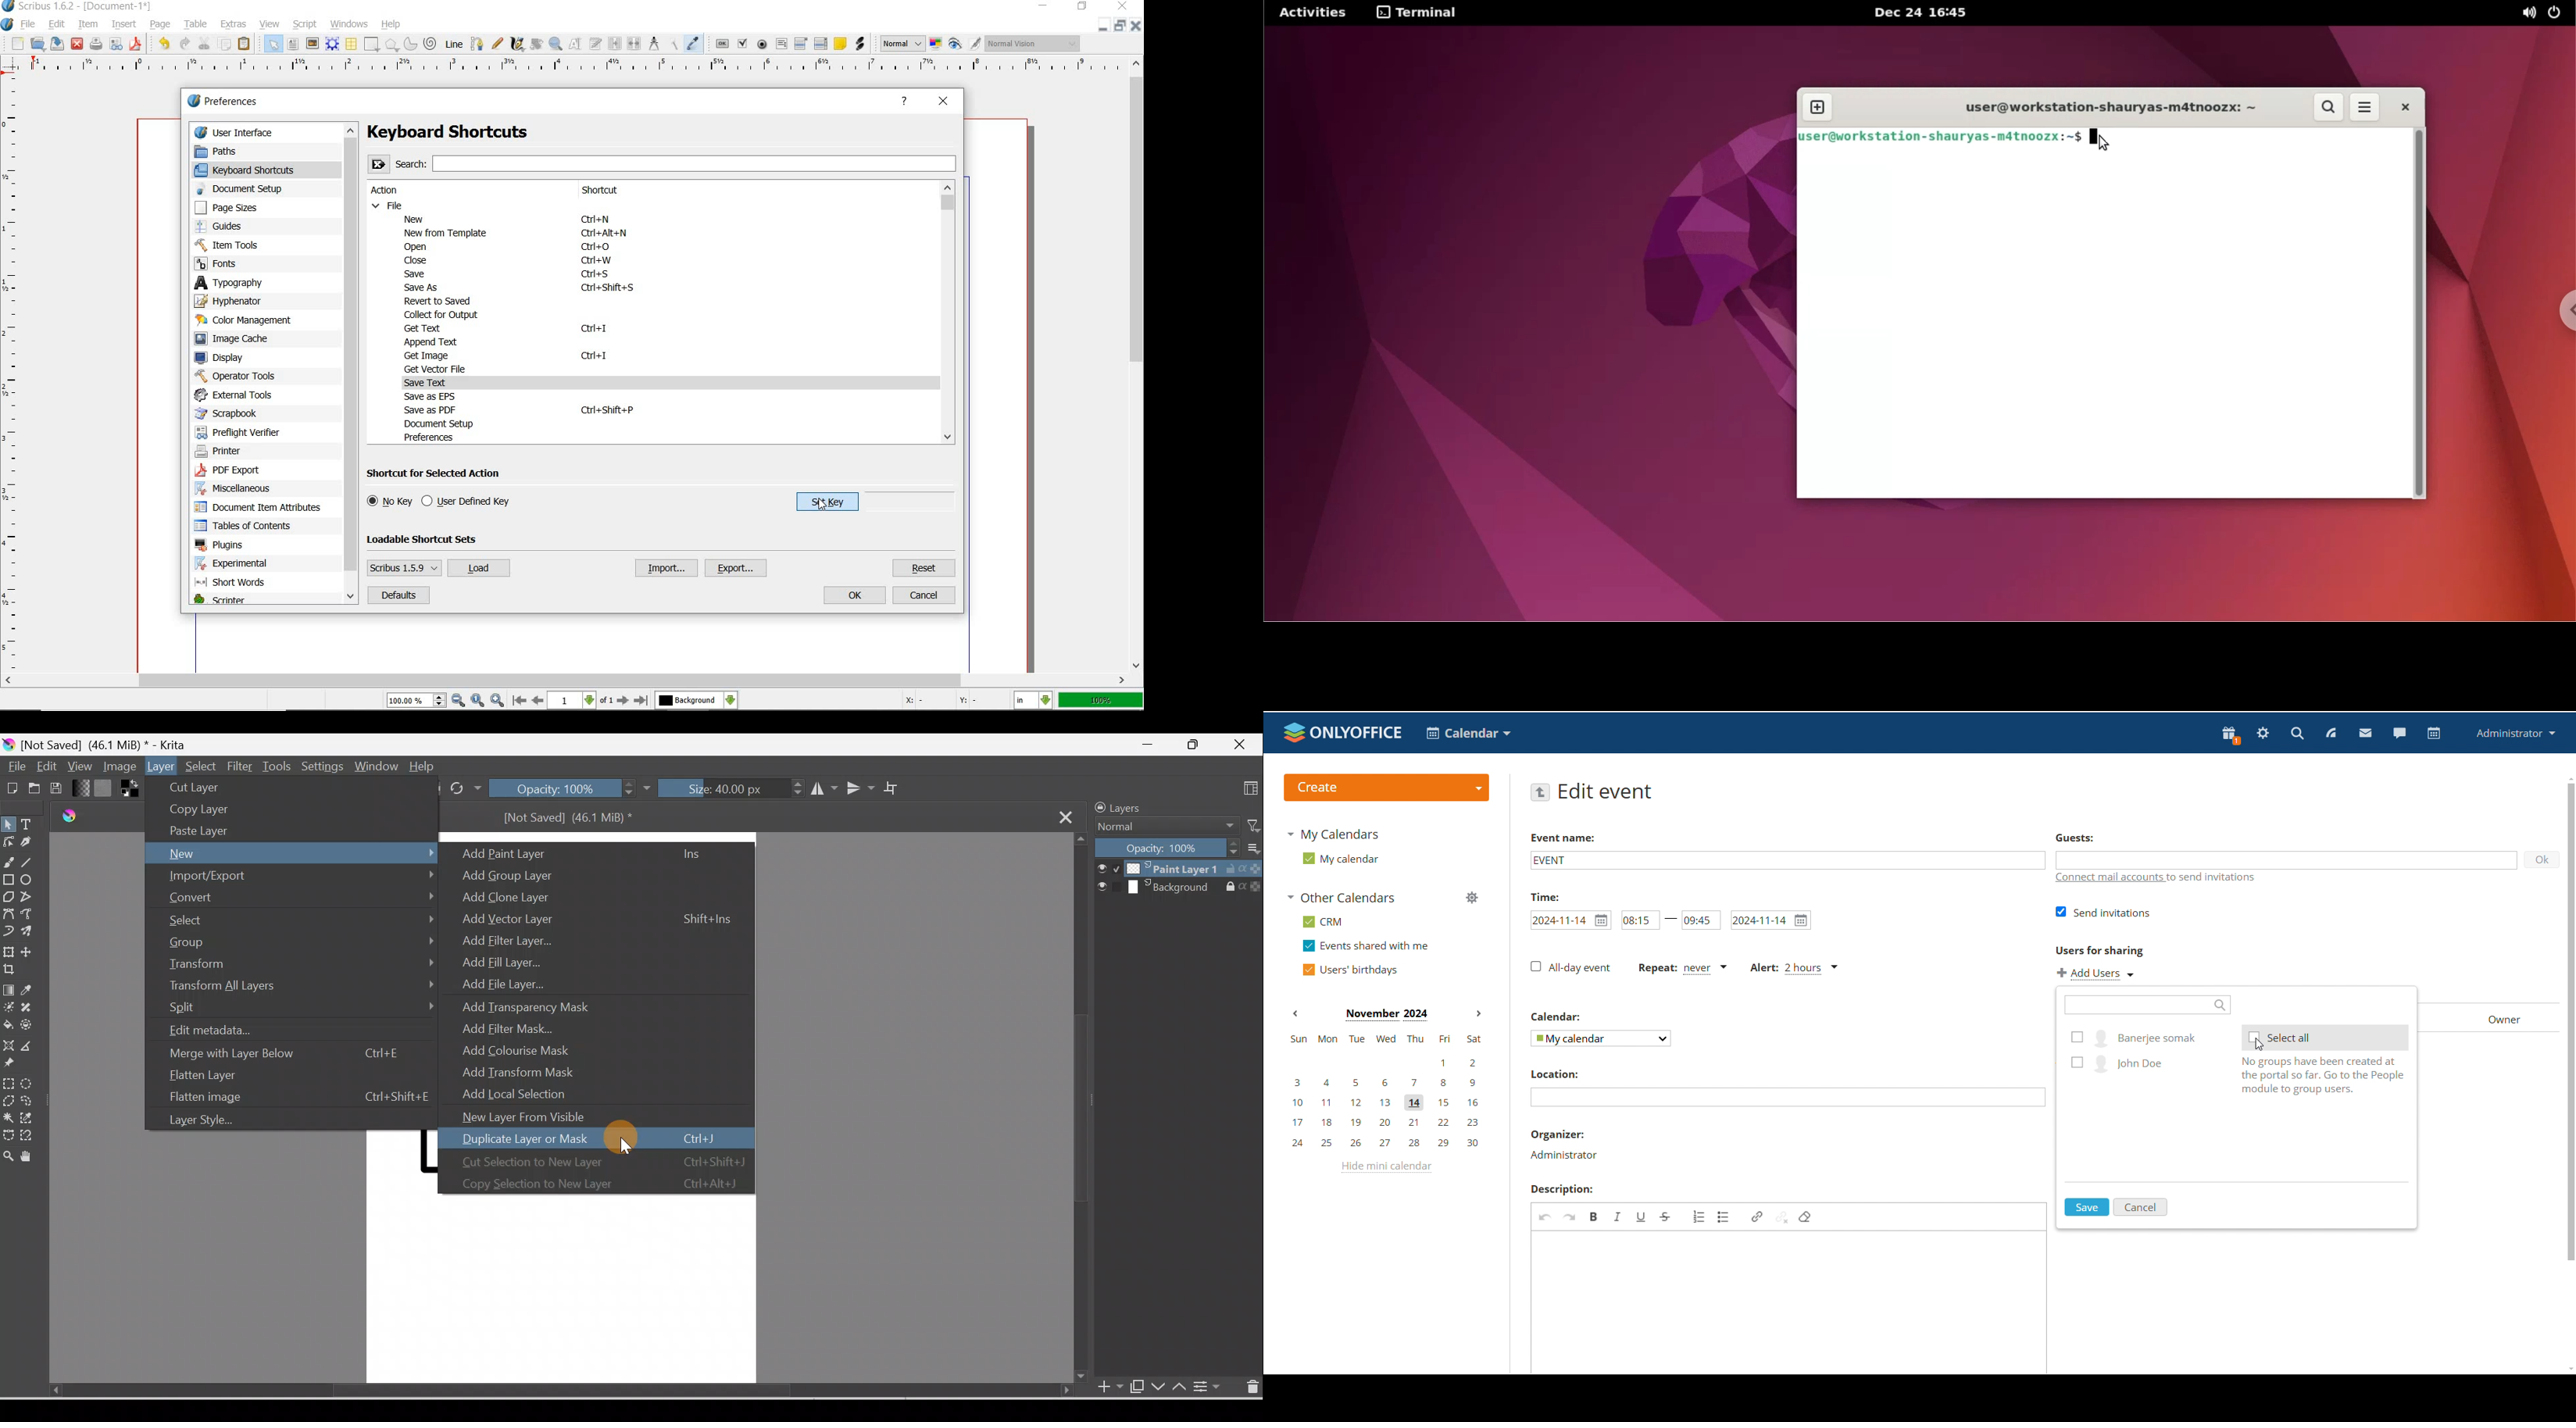 The width and height of the screenshot is (2576, 1428). What do you see at coordinates (8, 932) in the screenshot?
I see `Dynamic brush tool` at bounding box center [8, 932].